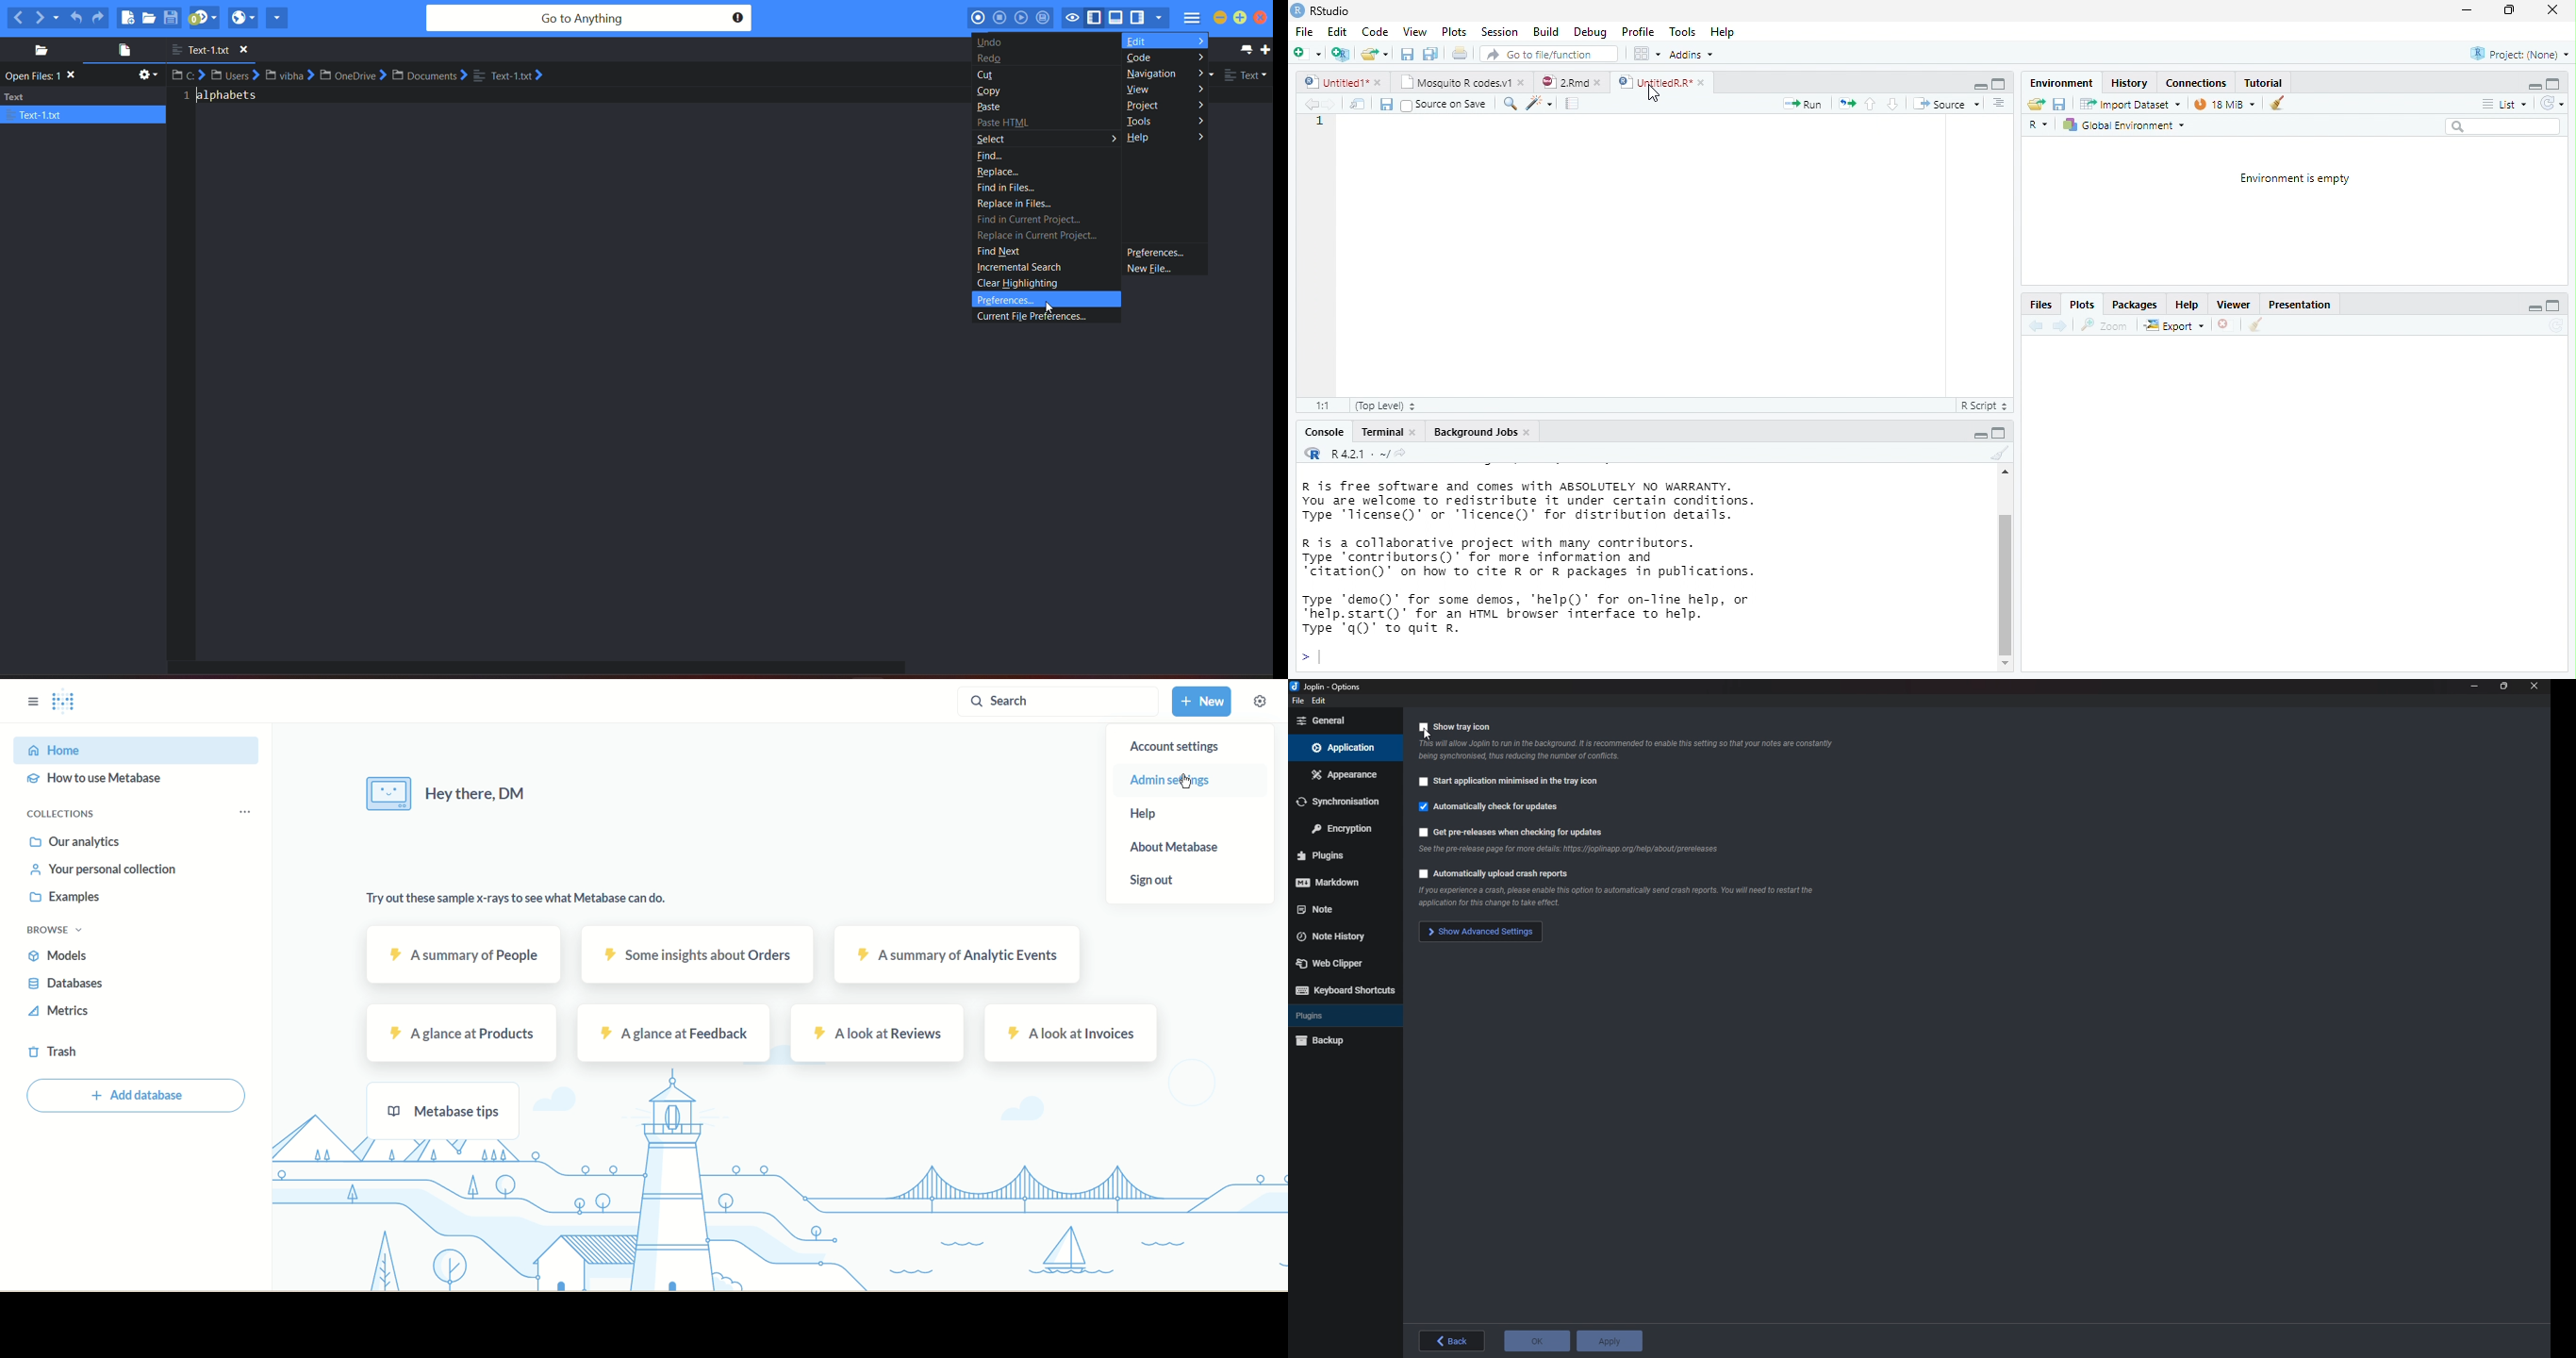  What do you see at coordinates (1311, 453) in the screenshot?
I see `R` at bounding box center [1311, 453].